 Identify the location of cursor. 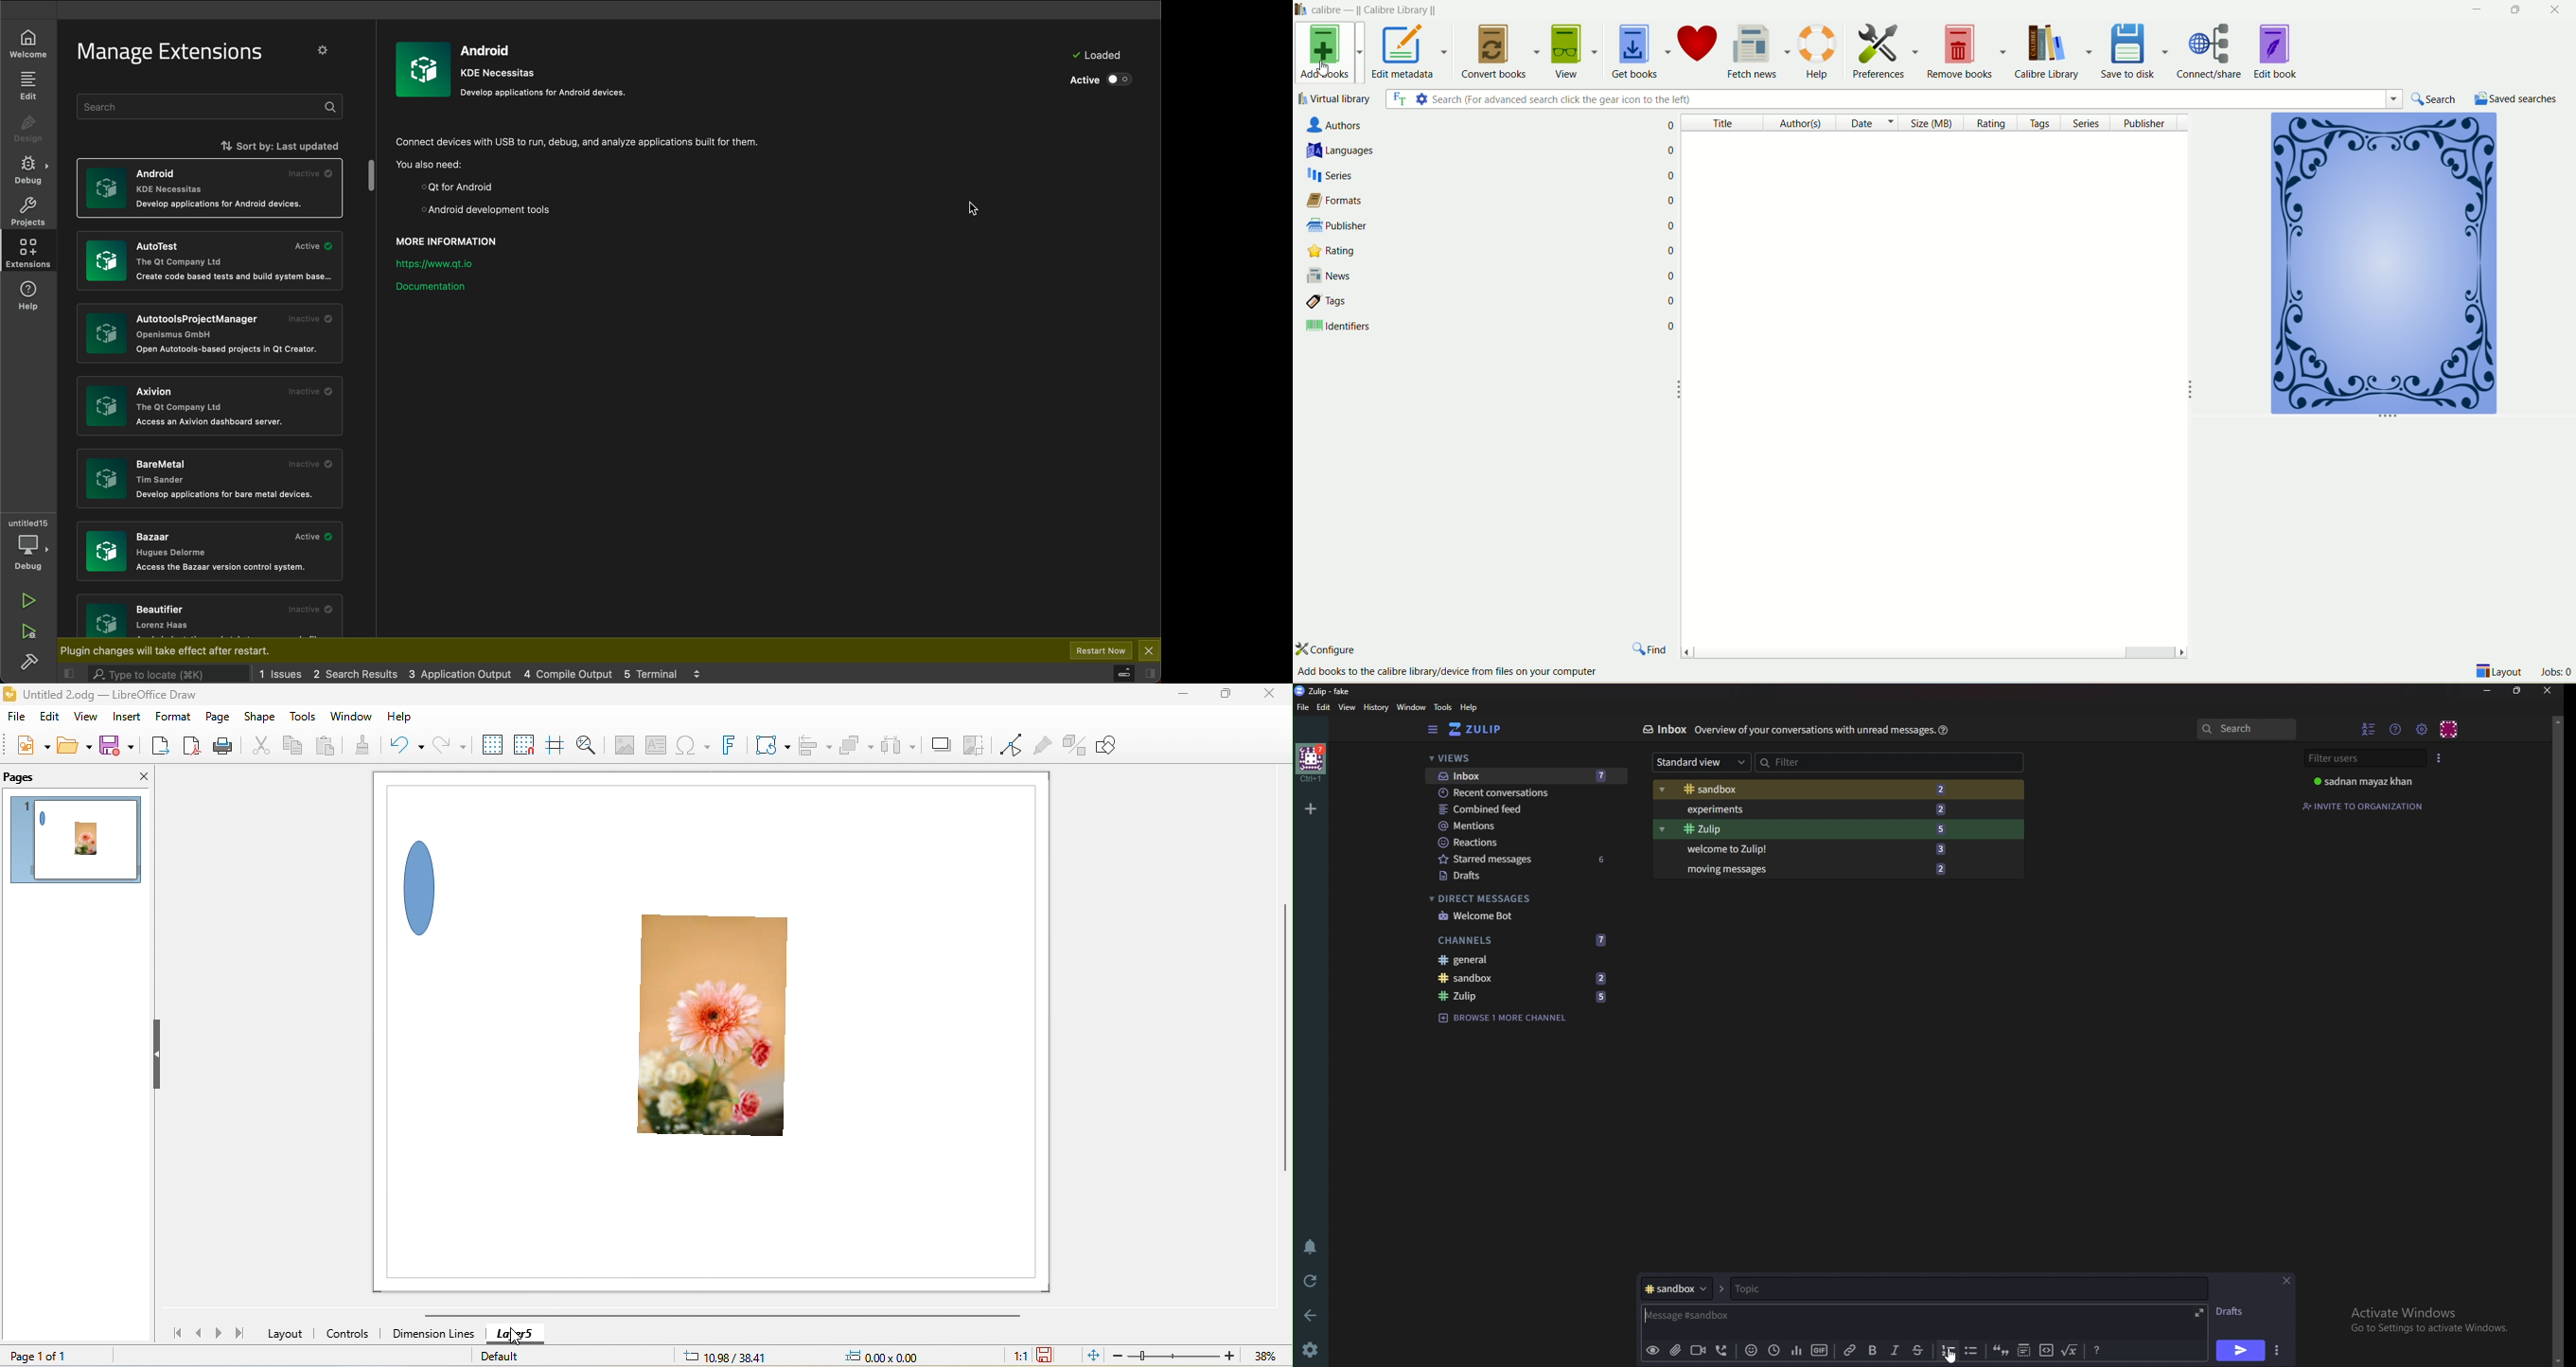
(966, 212).